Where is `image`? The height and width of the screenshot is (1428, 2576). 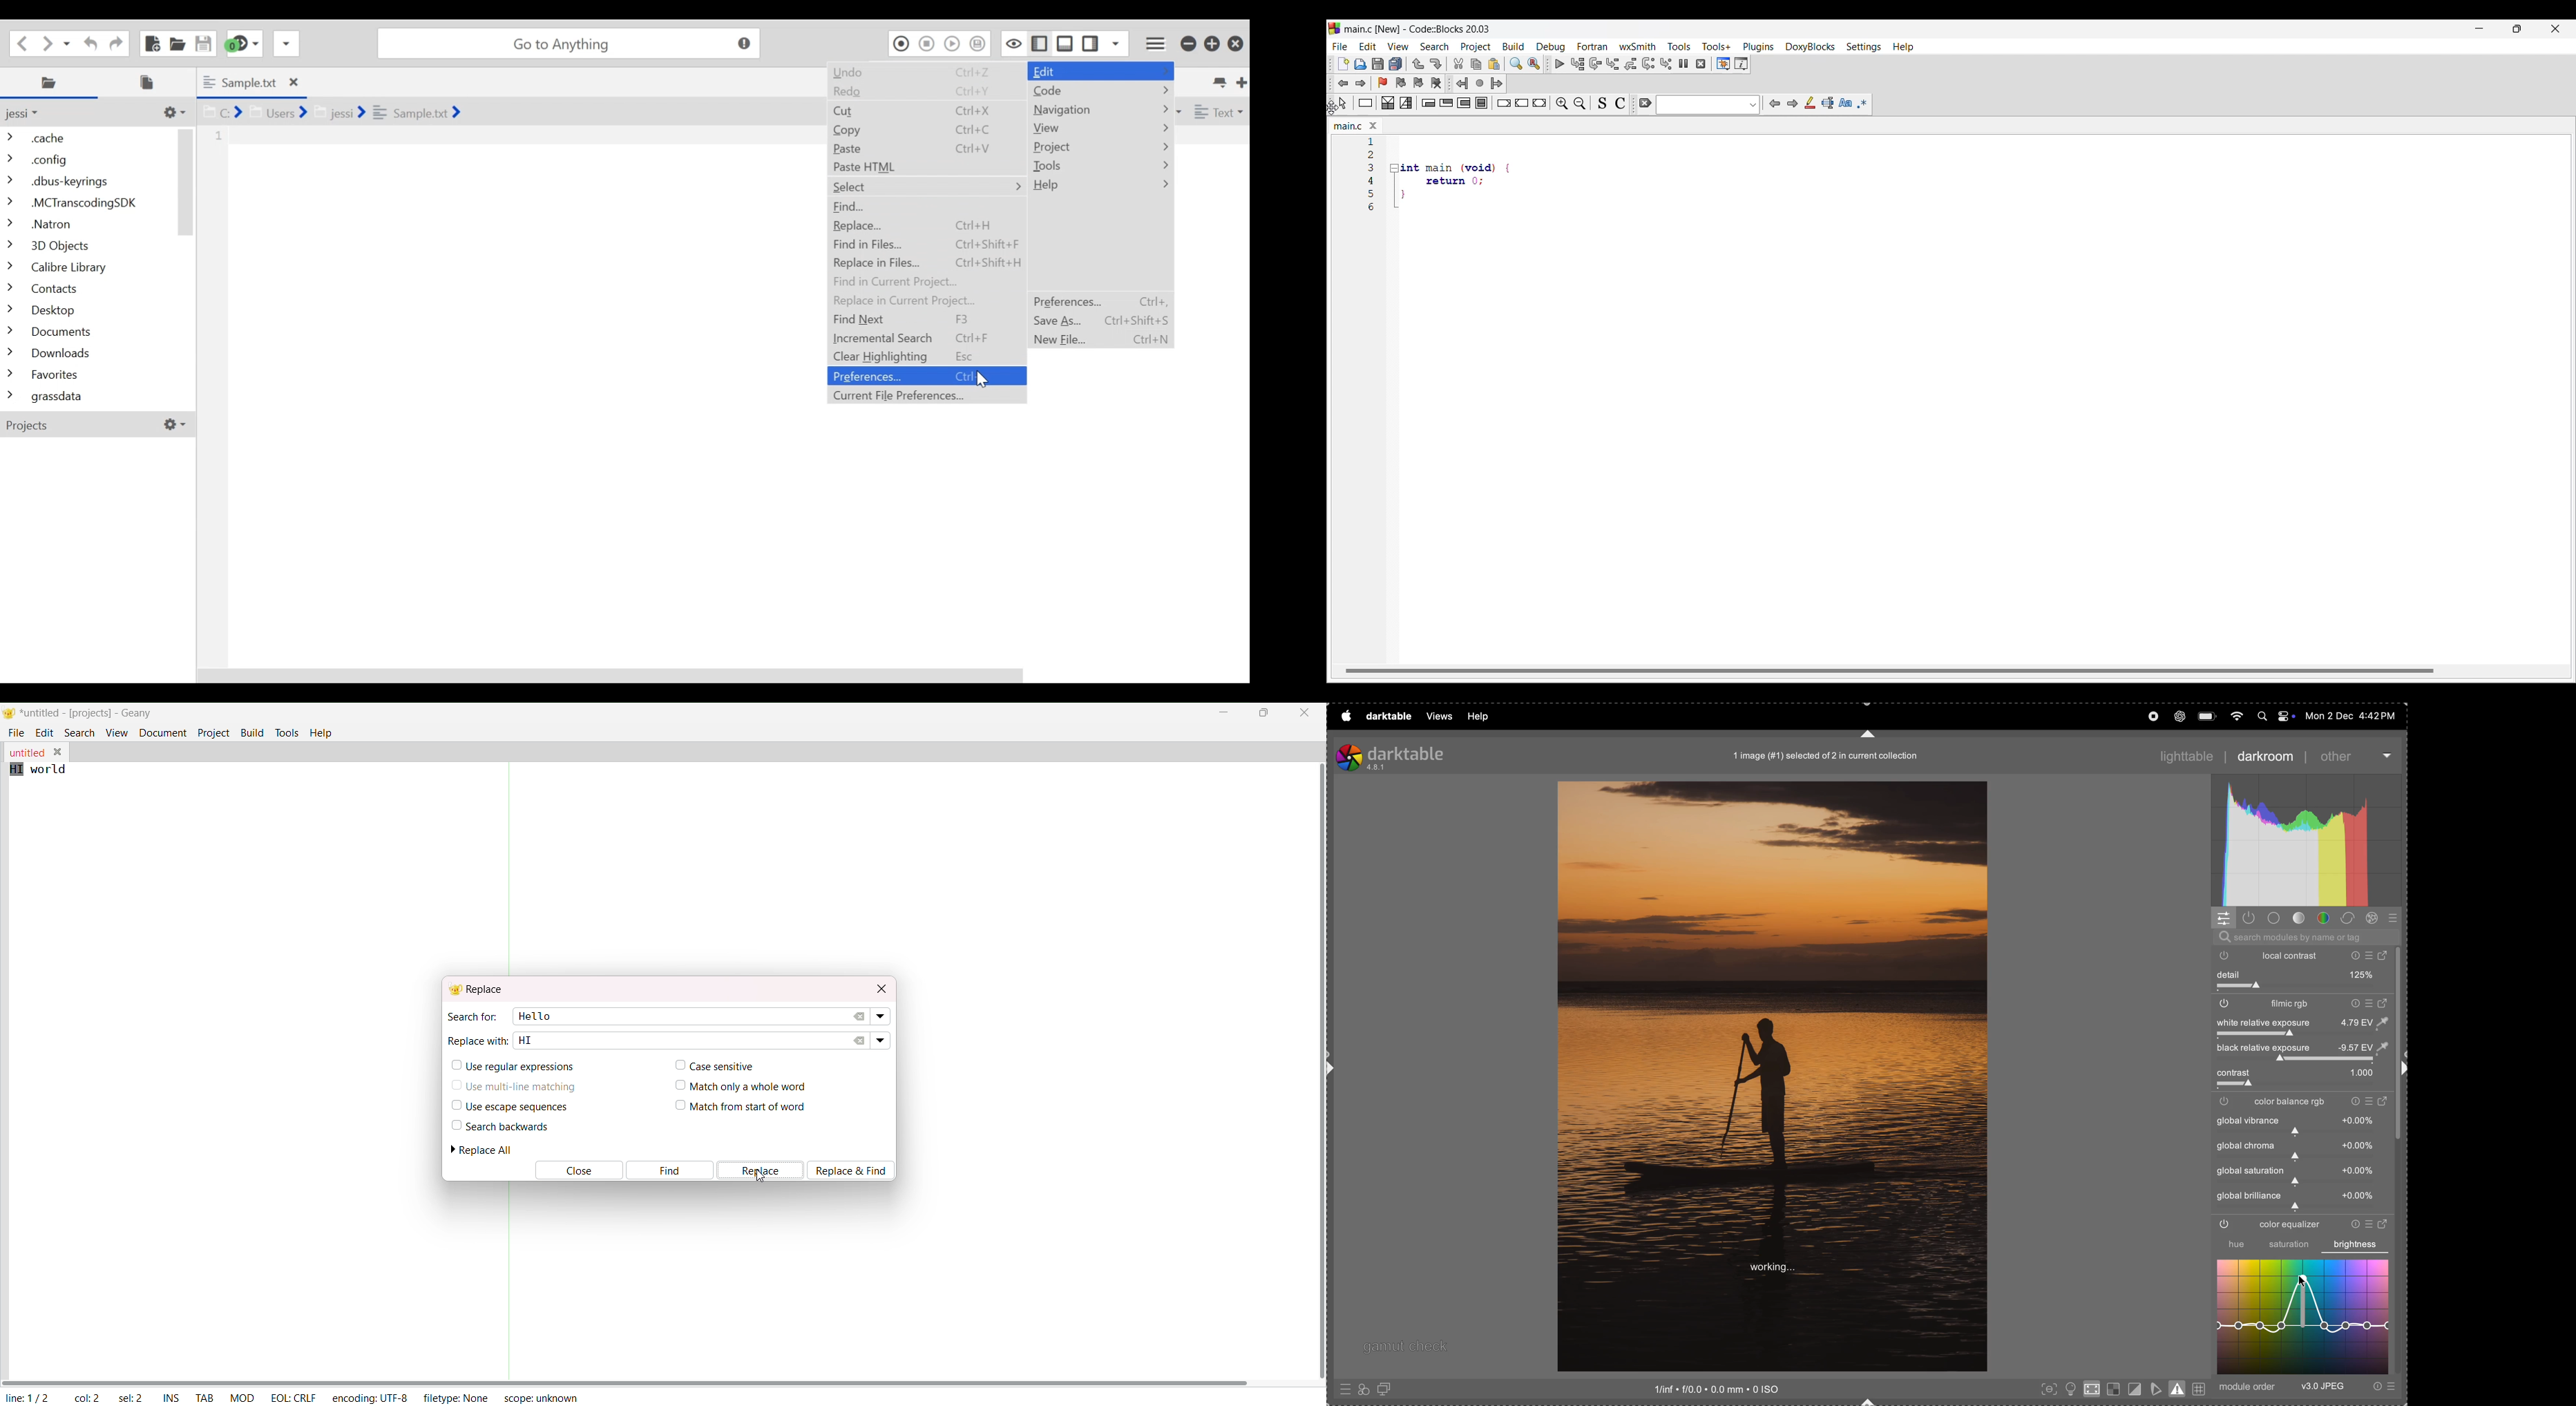
image is located at coordinates (1772, 1076).